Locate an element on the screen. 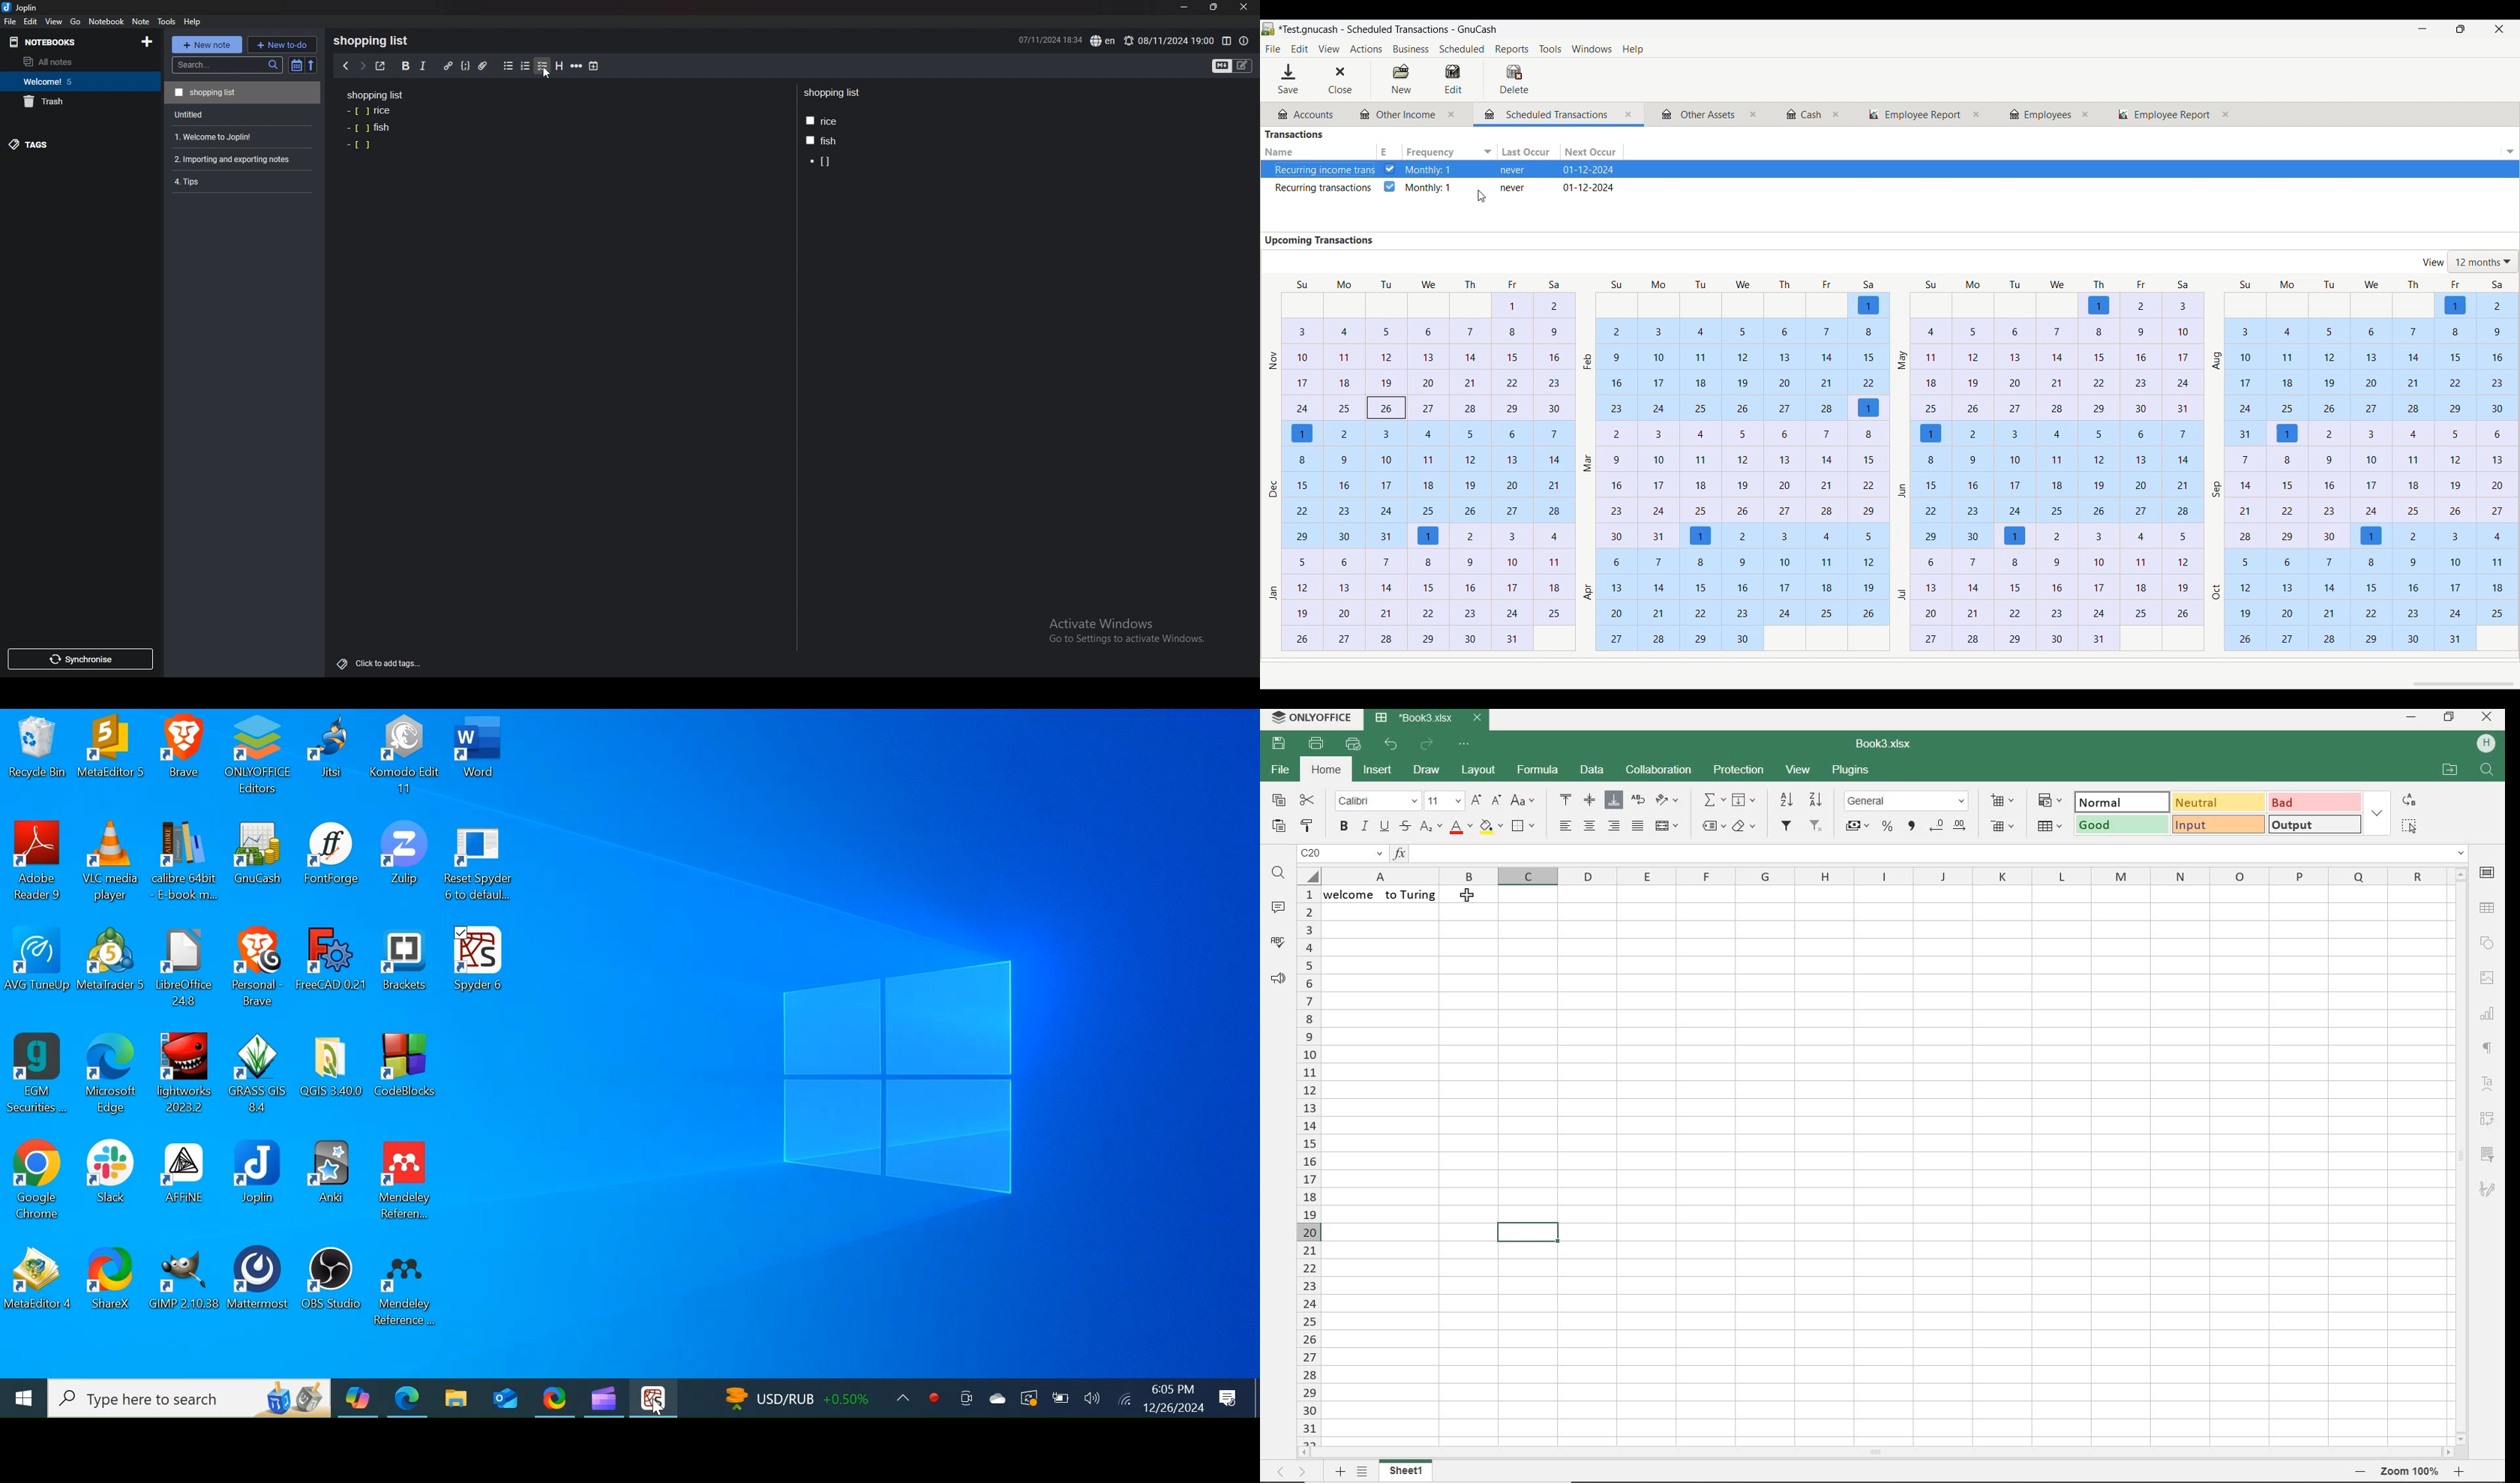  trash is located at coordinates (77, 101).